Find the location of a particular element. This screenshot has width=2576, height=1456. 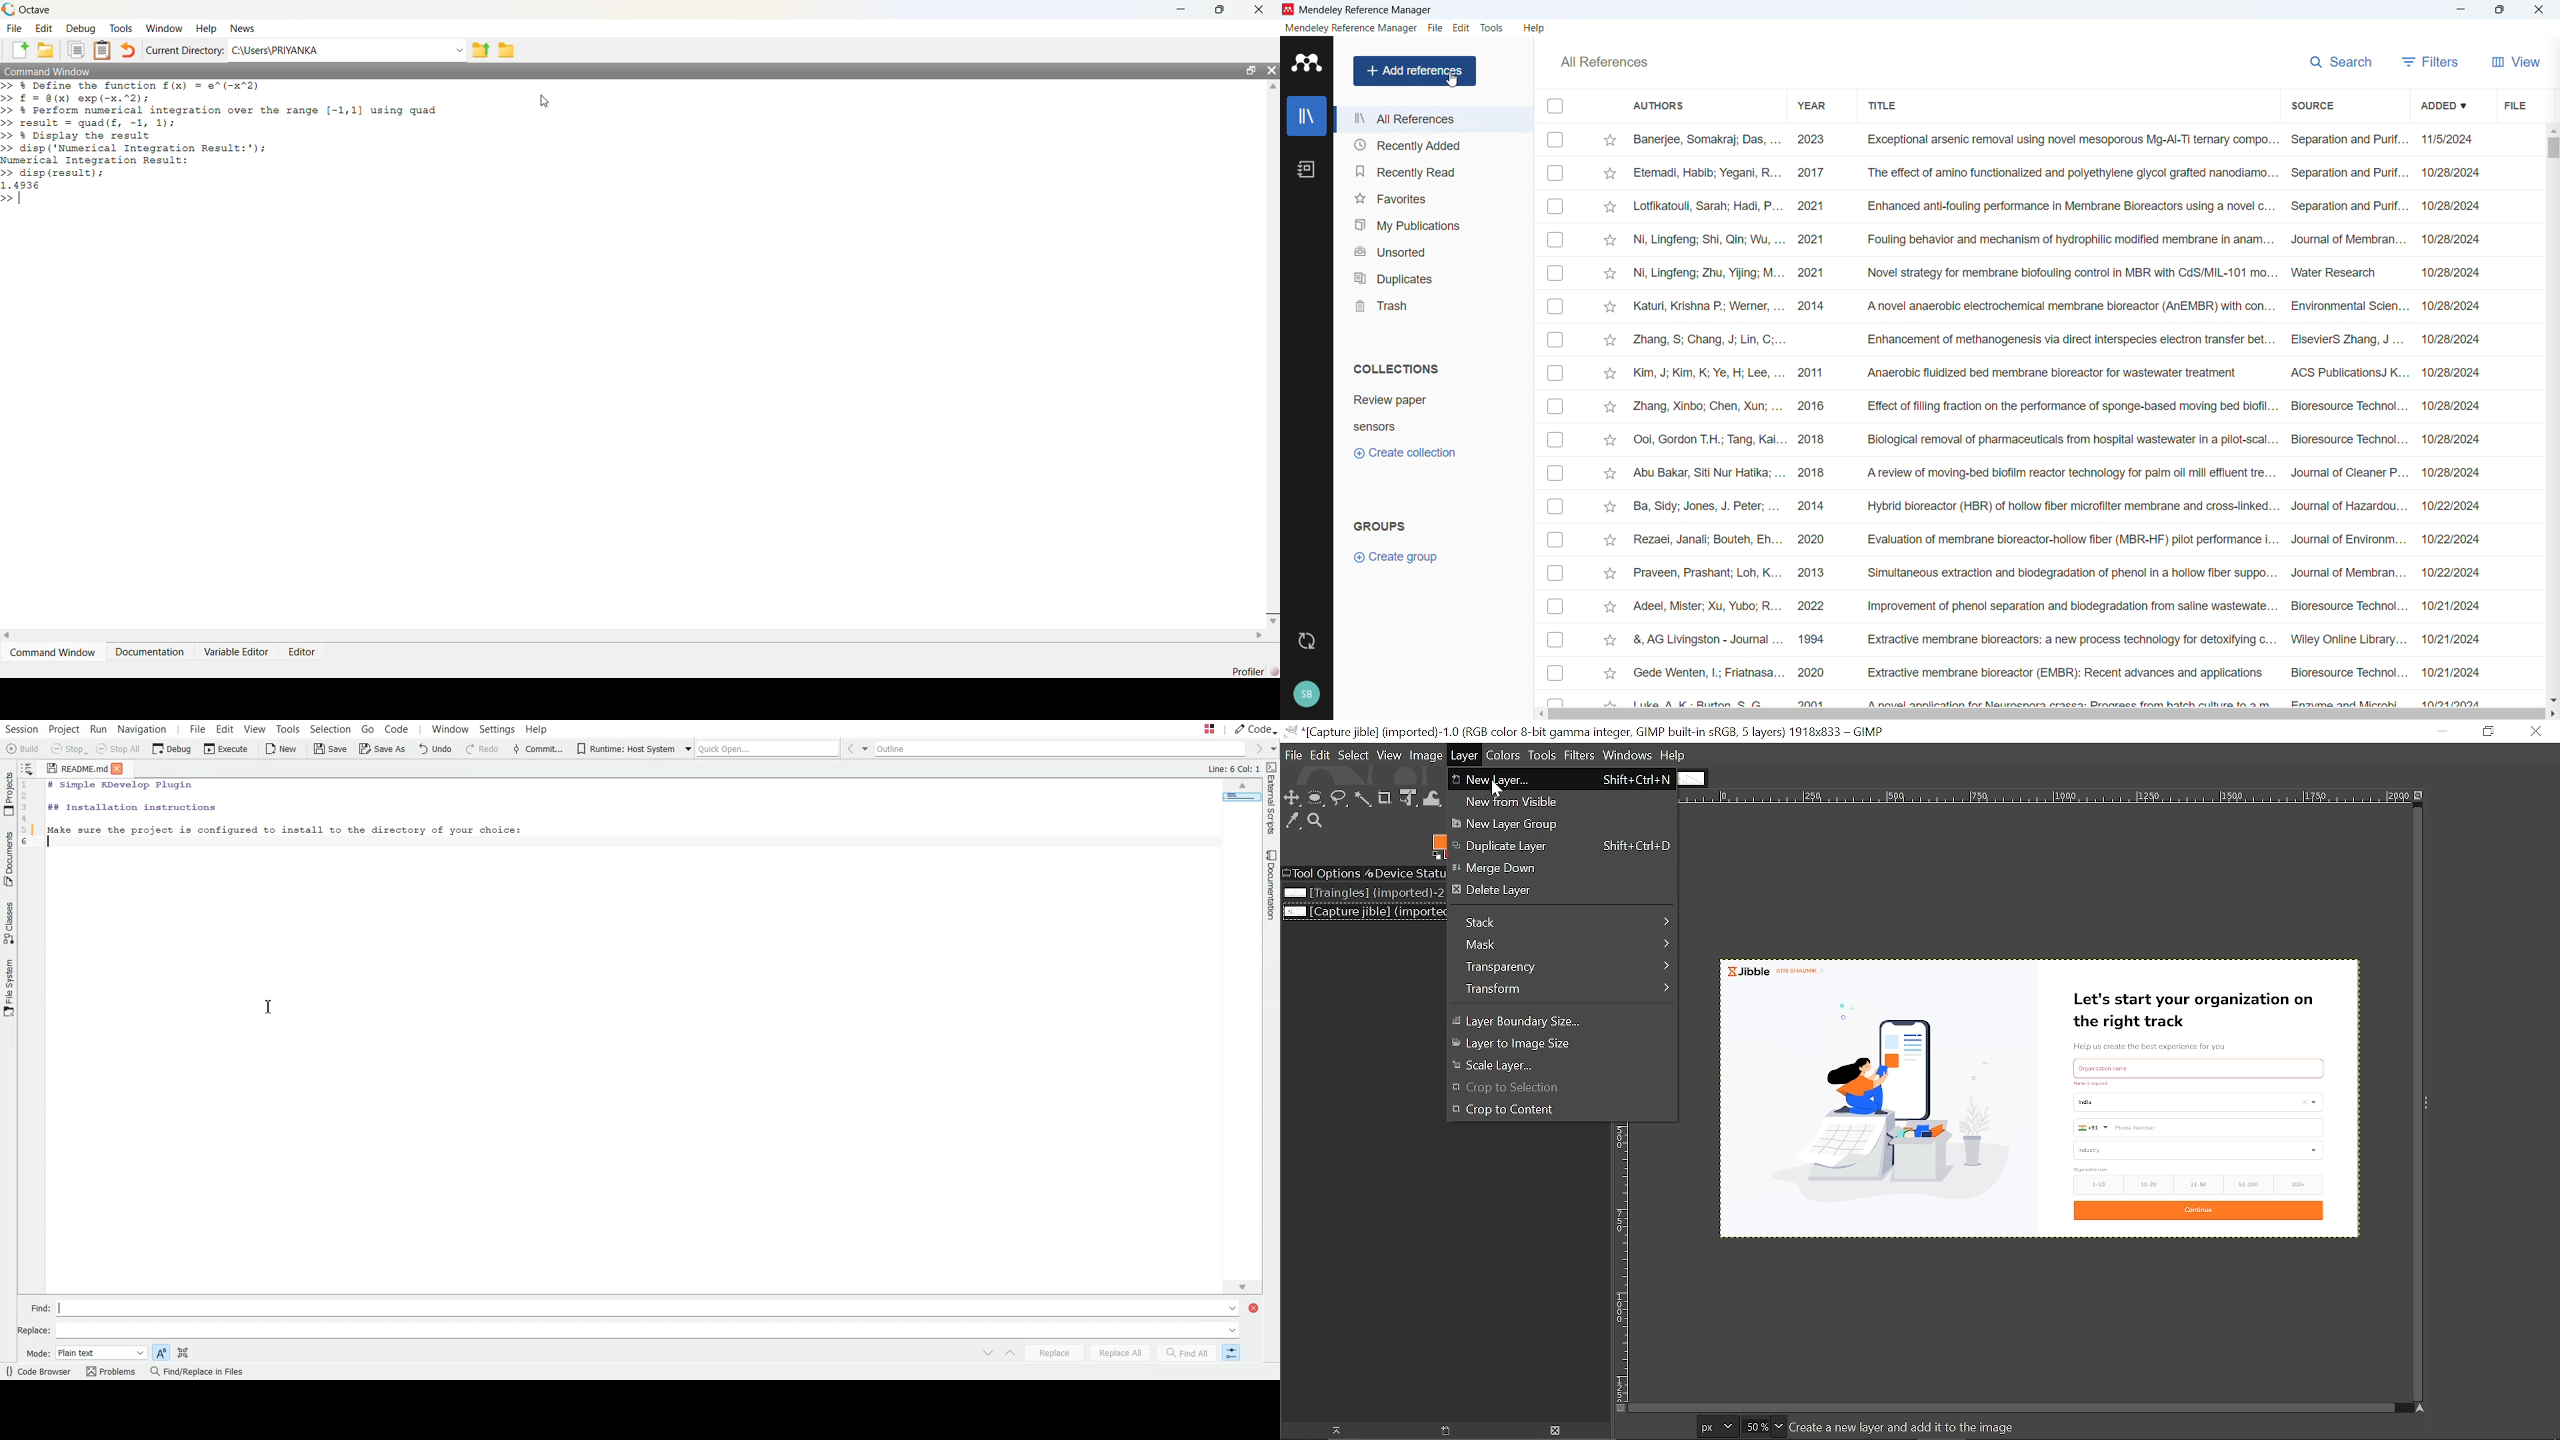

Scroll down  is located at coordinates (2552, 700).